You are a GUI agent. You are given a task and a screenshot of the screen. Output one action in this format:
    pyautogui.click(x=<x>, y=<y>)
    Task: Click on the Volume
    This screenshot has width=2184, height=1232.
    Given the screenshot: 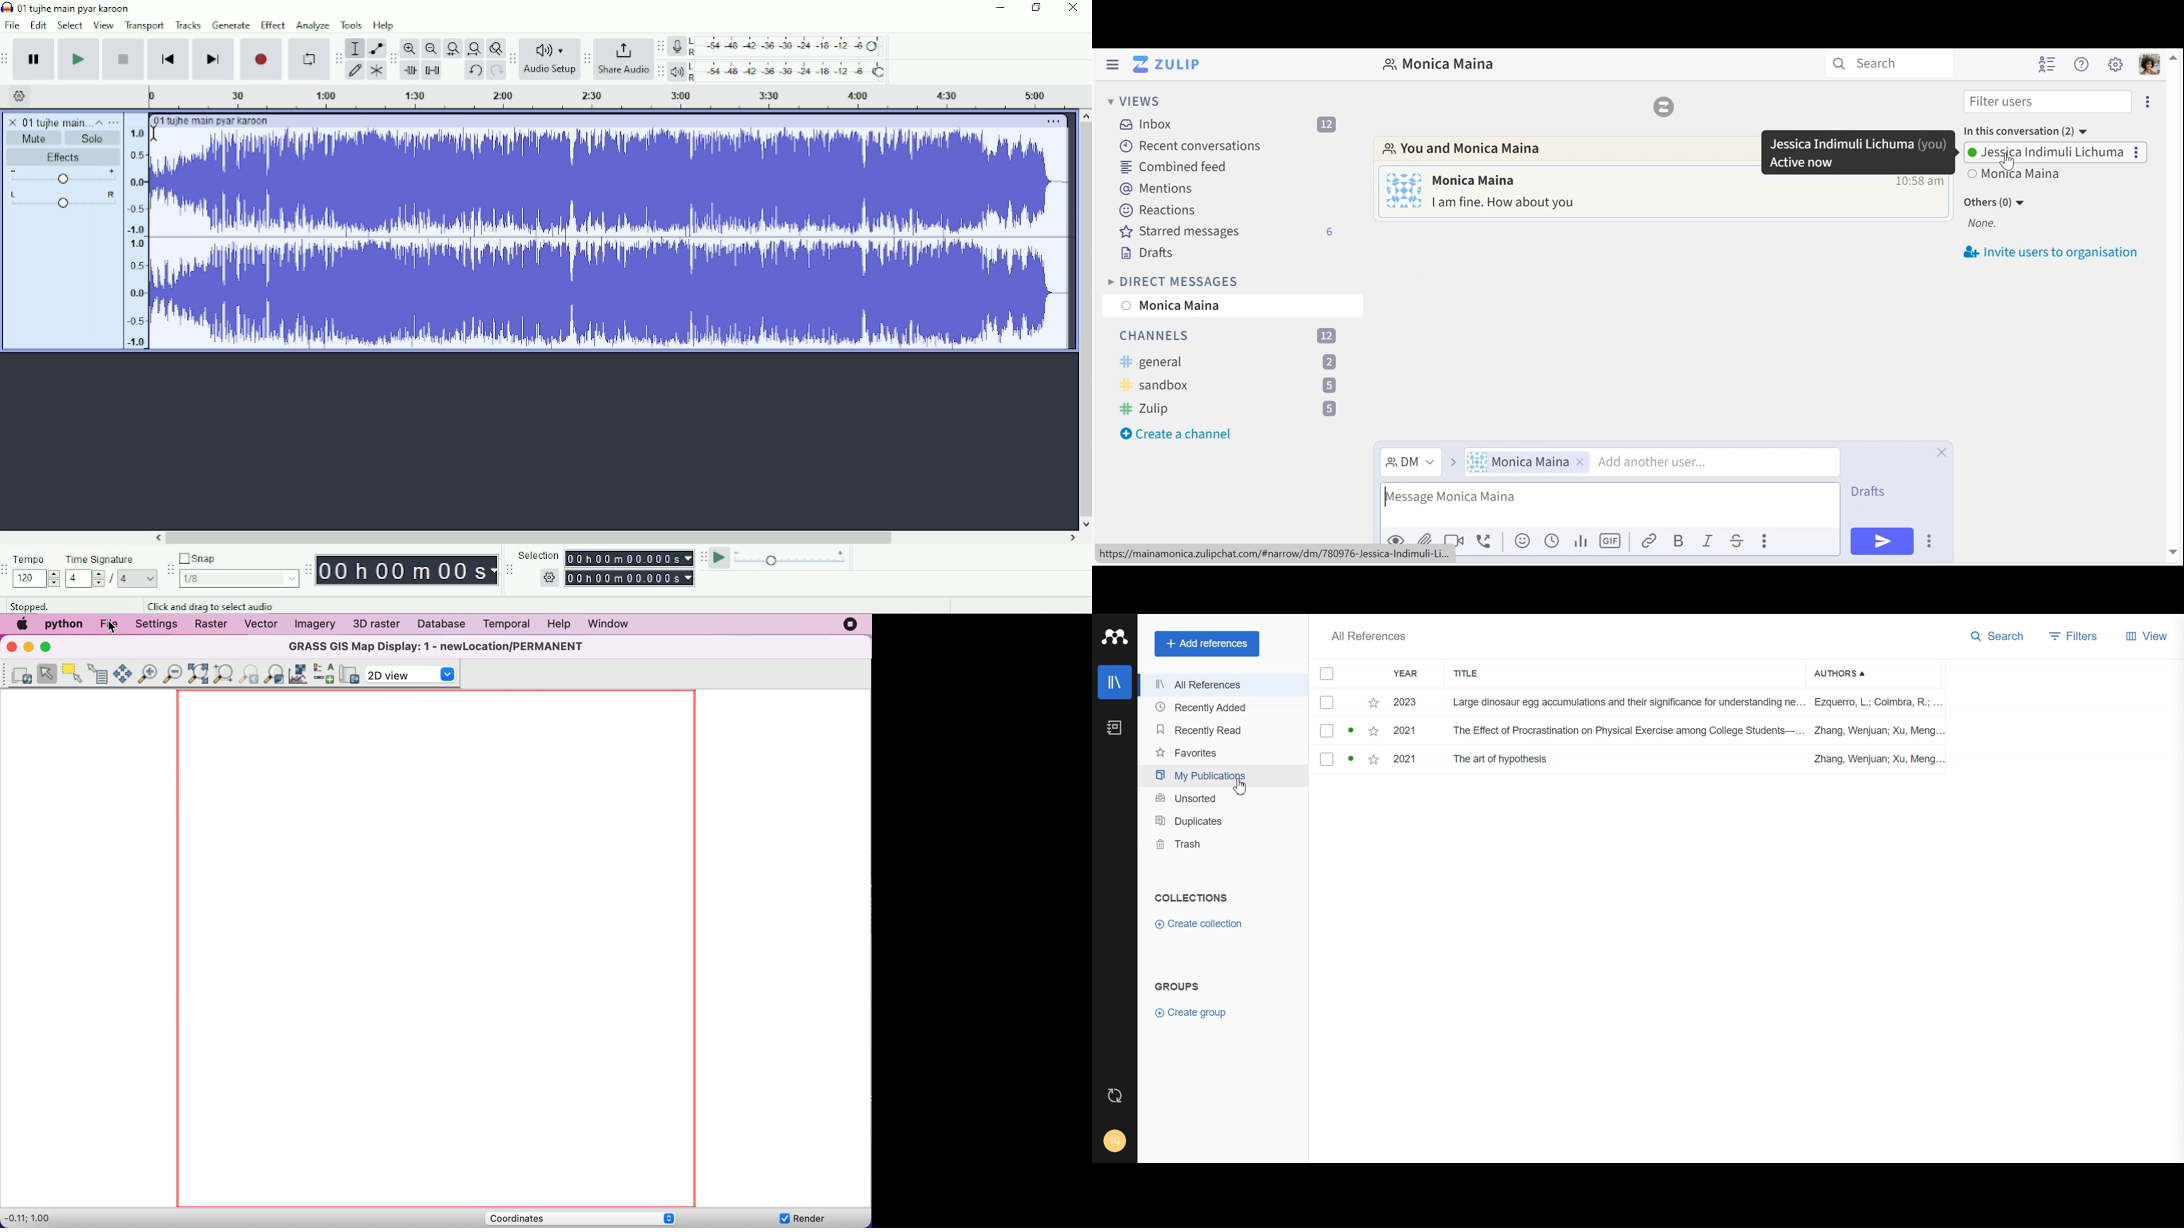 What is the action you would take?
    pyautogui.click(x=63, y=176)
    